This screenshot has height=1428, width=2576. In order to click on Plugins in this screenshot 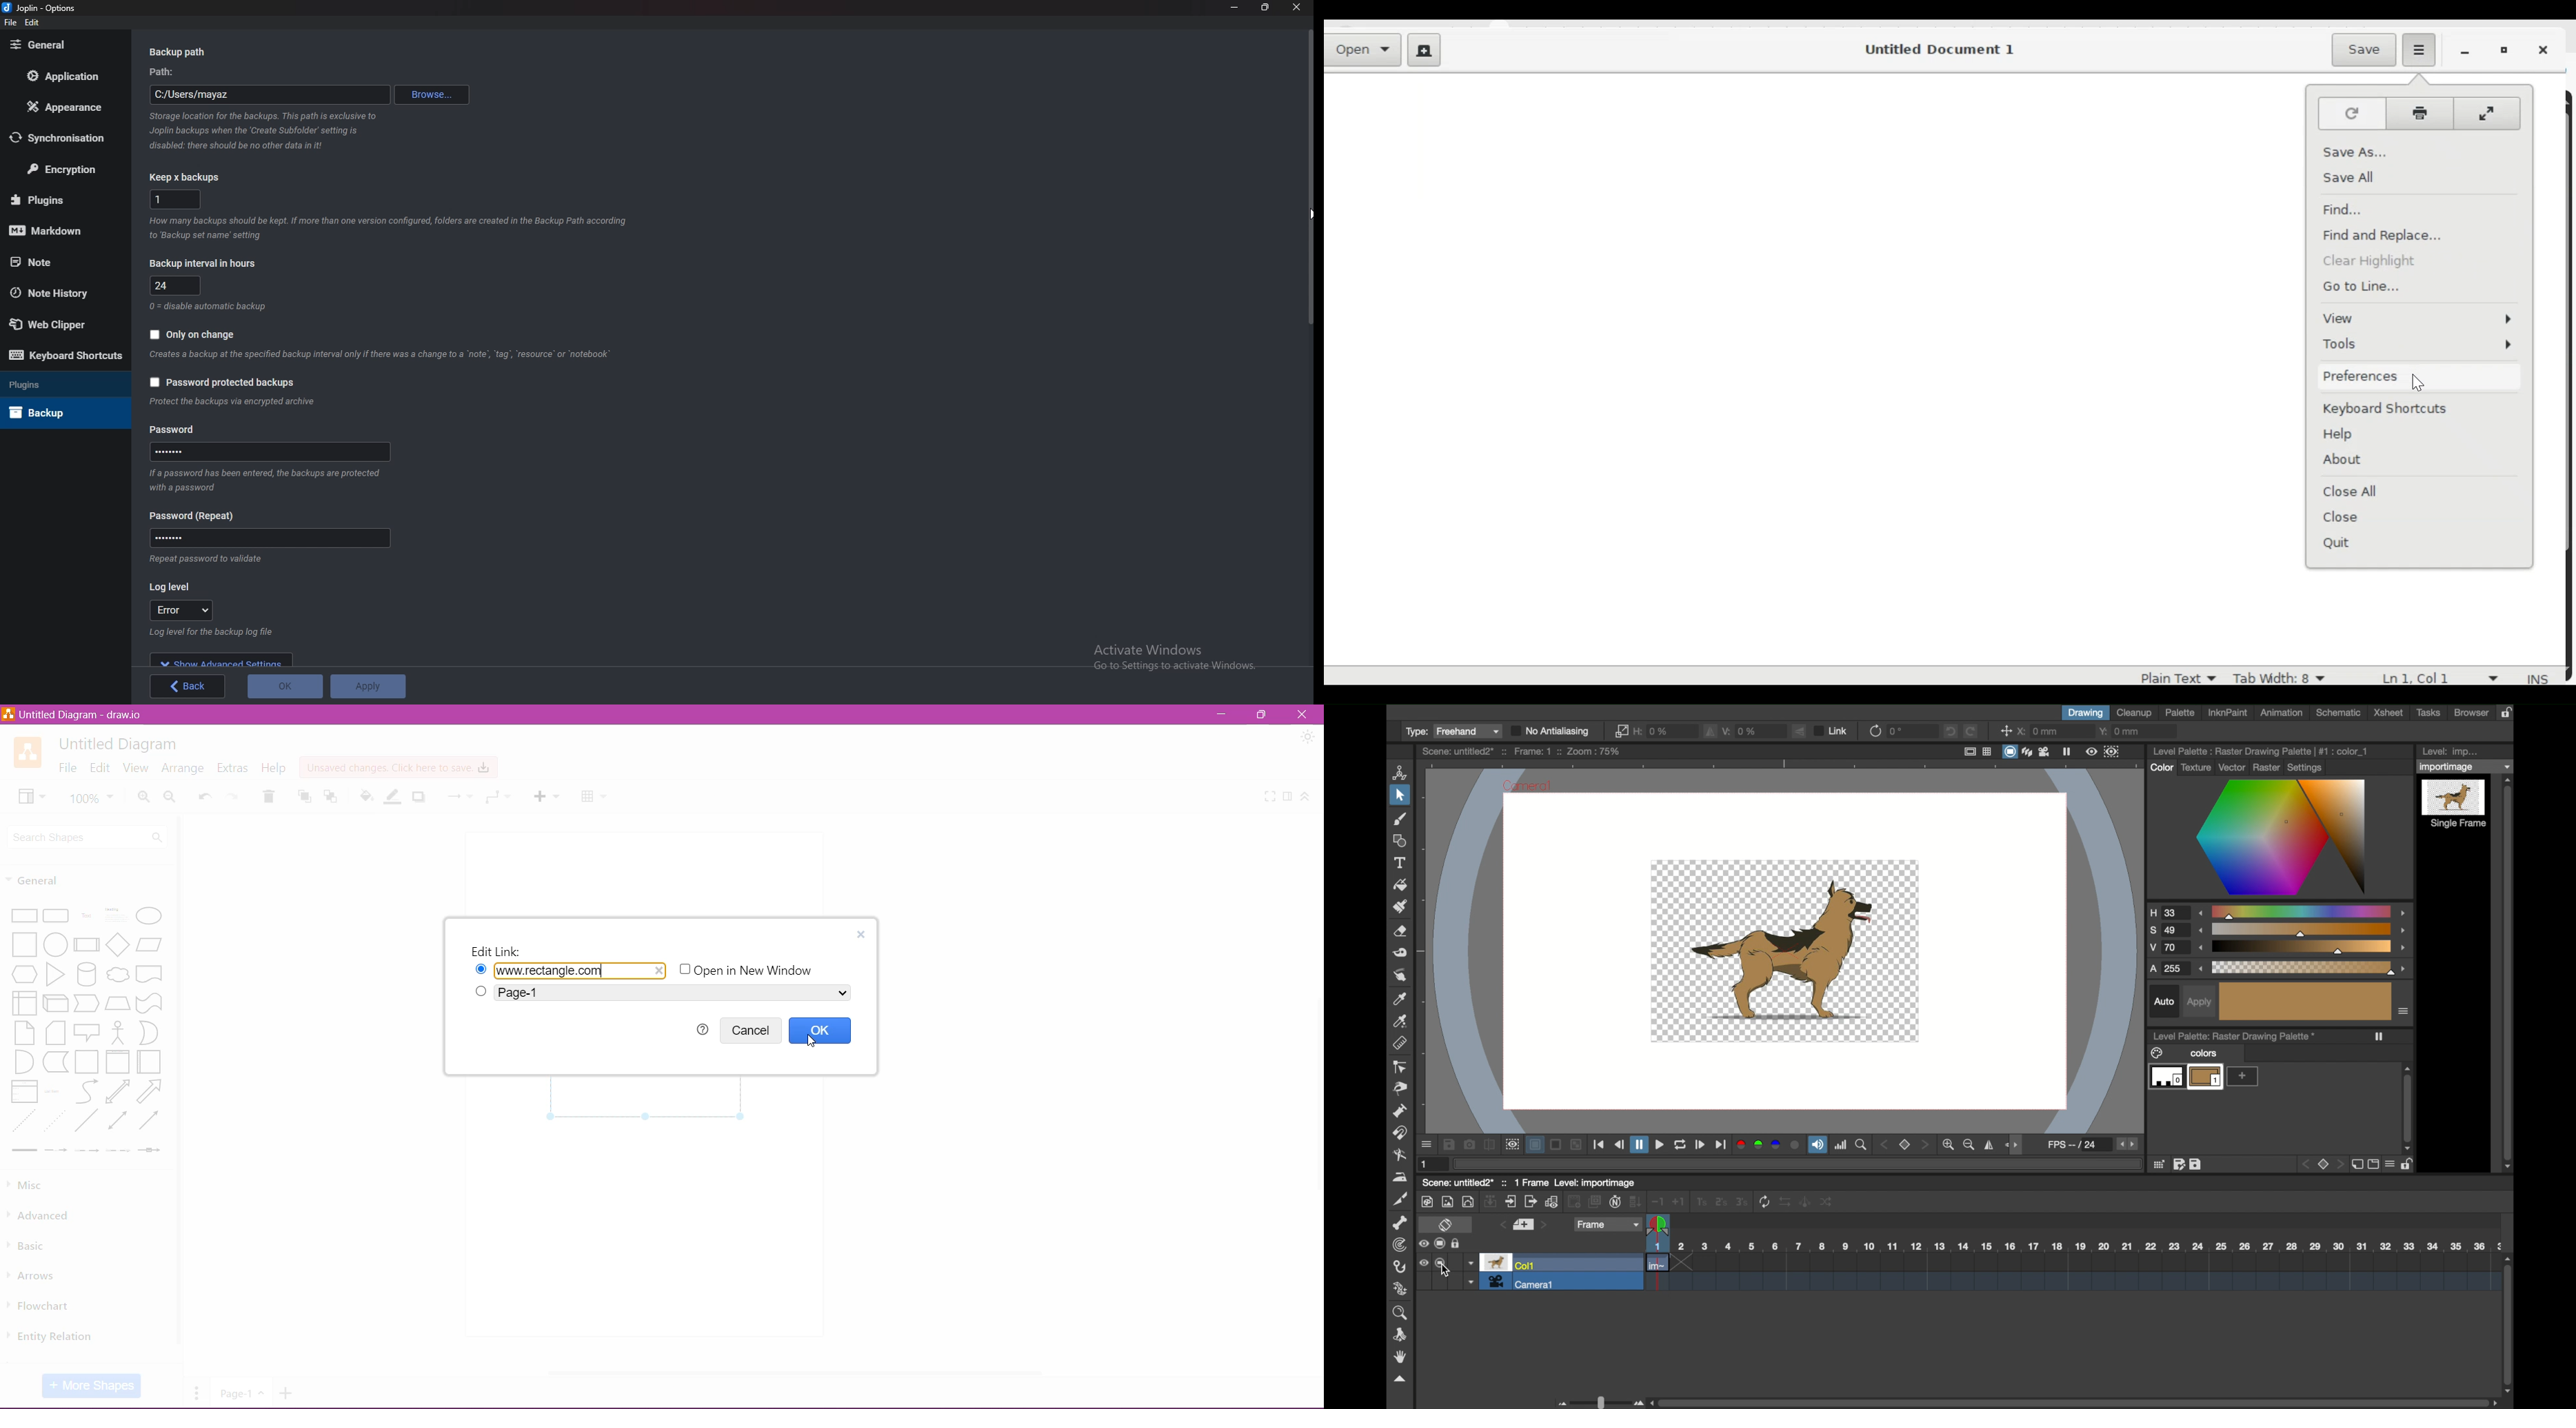, I will do `click(53, 384)`.